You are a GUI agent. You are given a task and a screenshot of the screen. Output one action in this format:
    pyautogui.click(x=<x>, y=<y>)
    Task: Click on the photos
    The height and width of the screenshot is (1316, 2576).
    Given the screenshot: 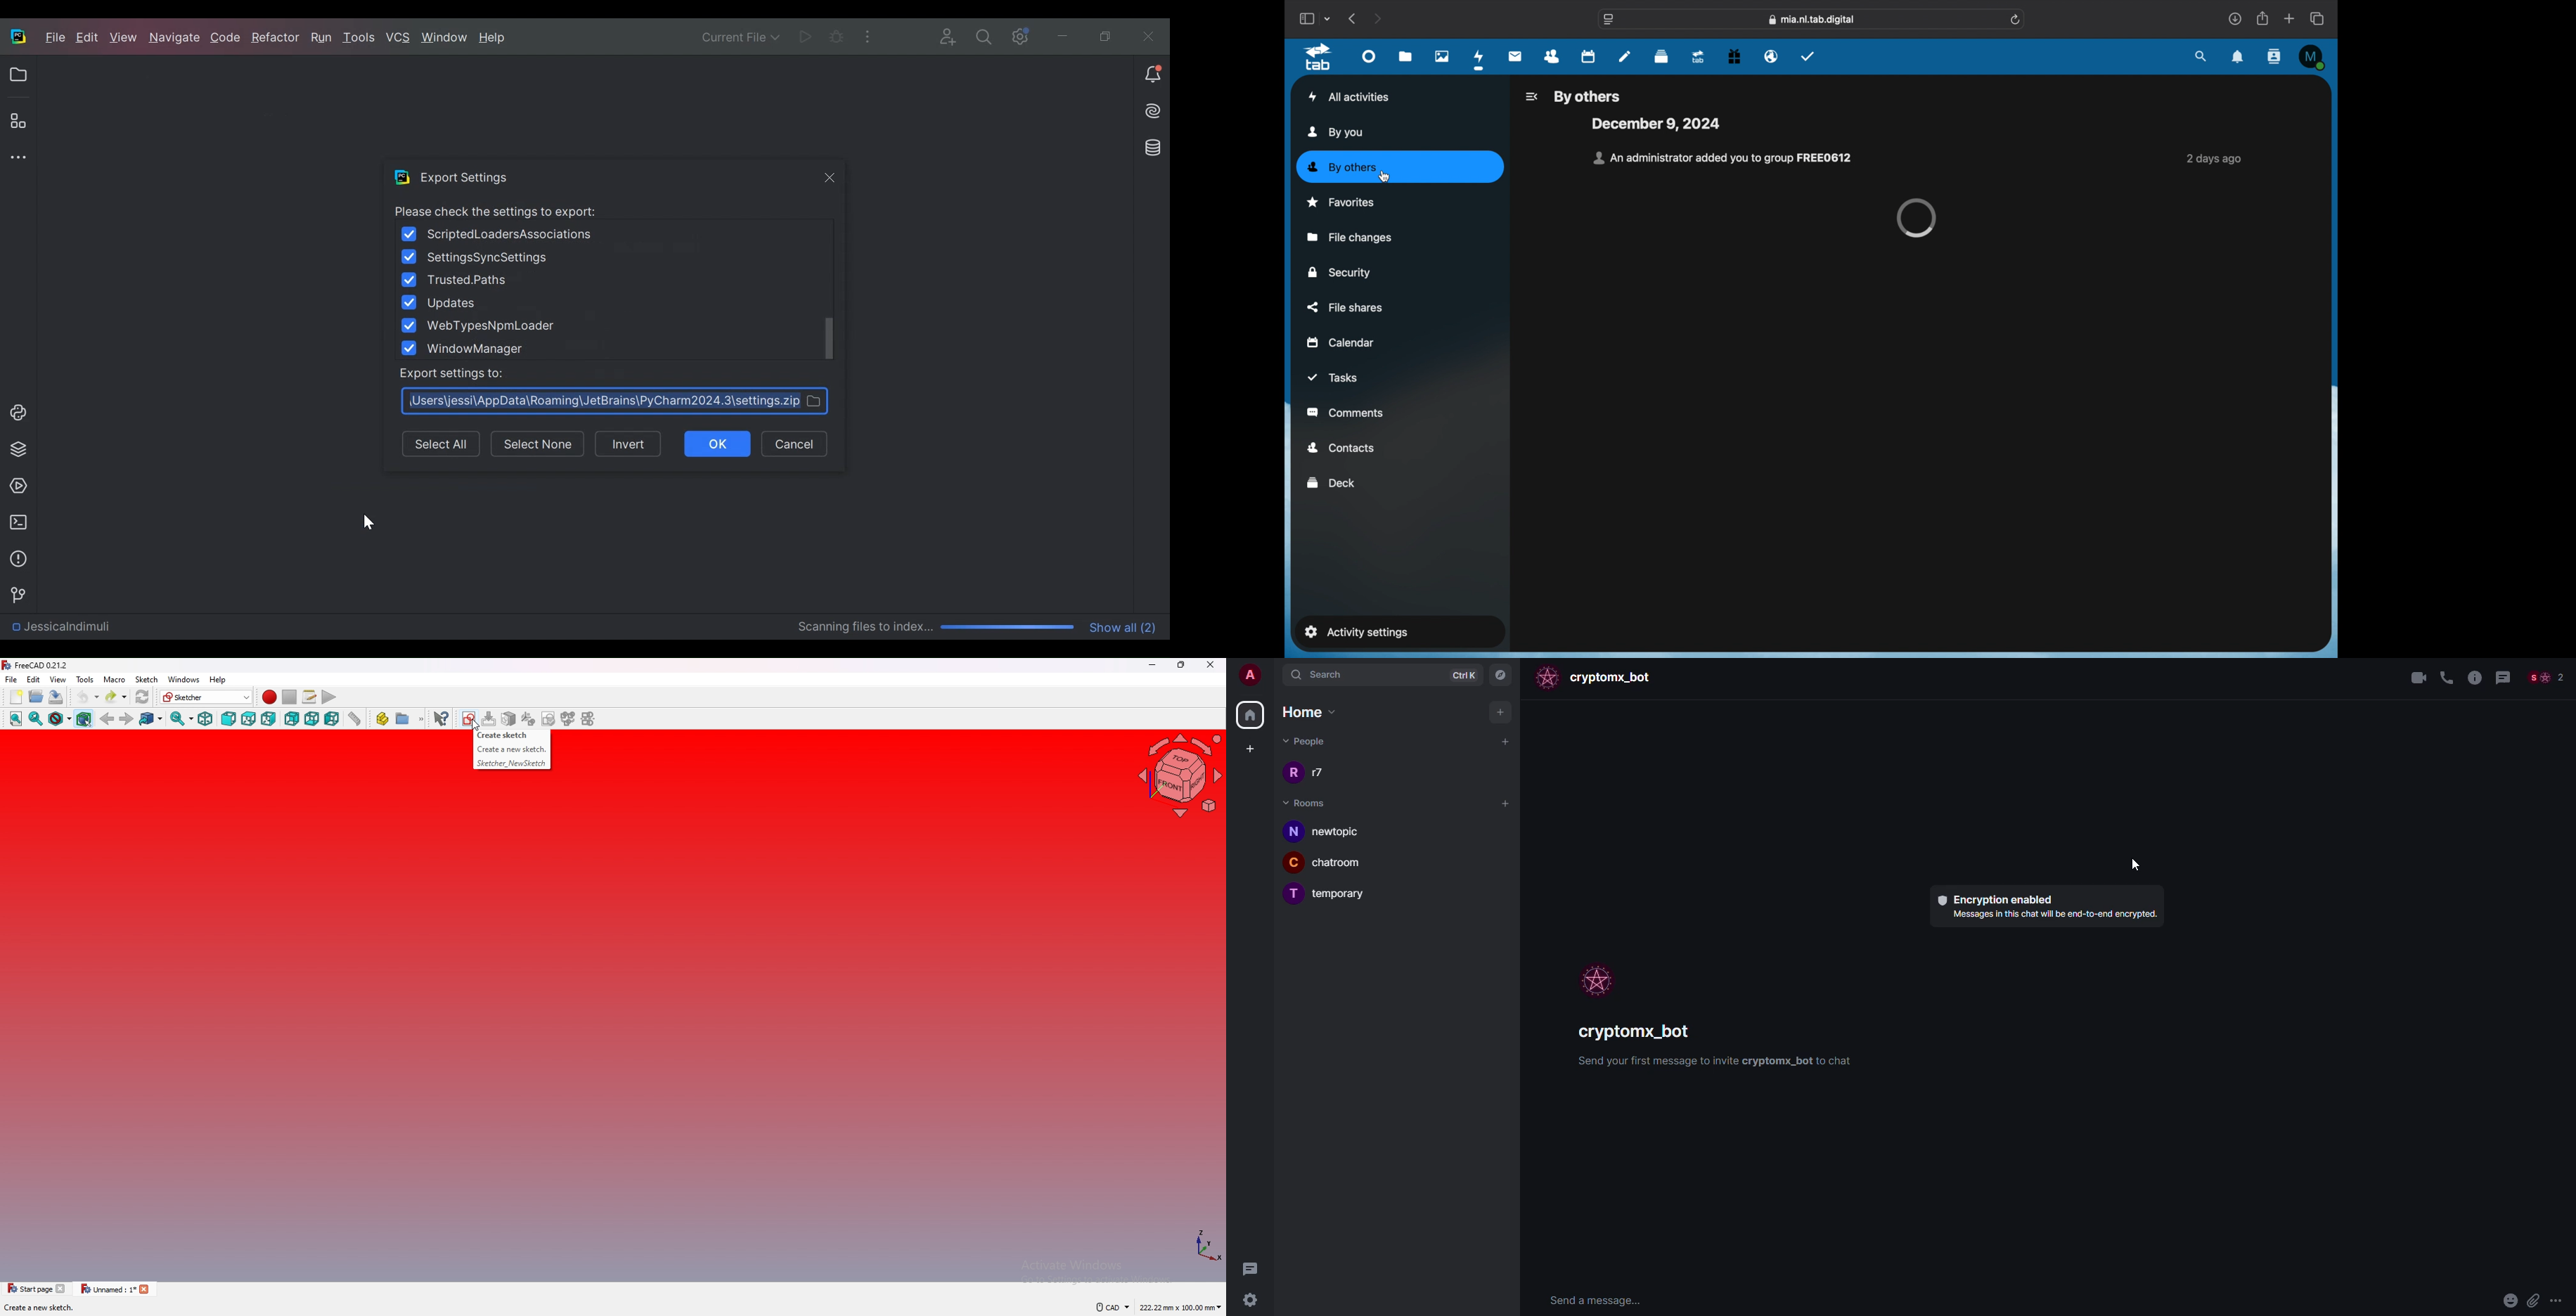 What is the action you would take?
    pyautogui.click(x=1442, y=57)
    